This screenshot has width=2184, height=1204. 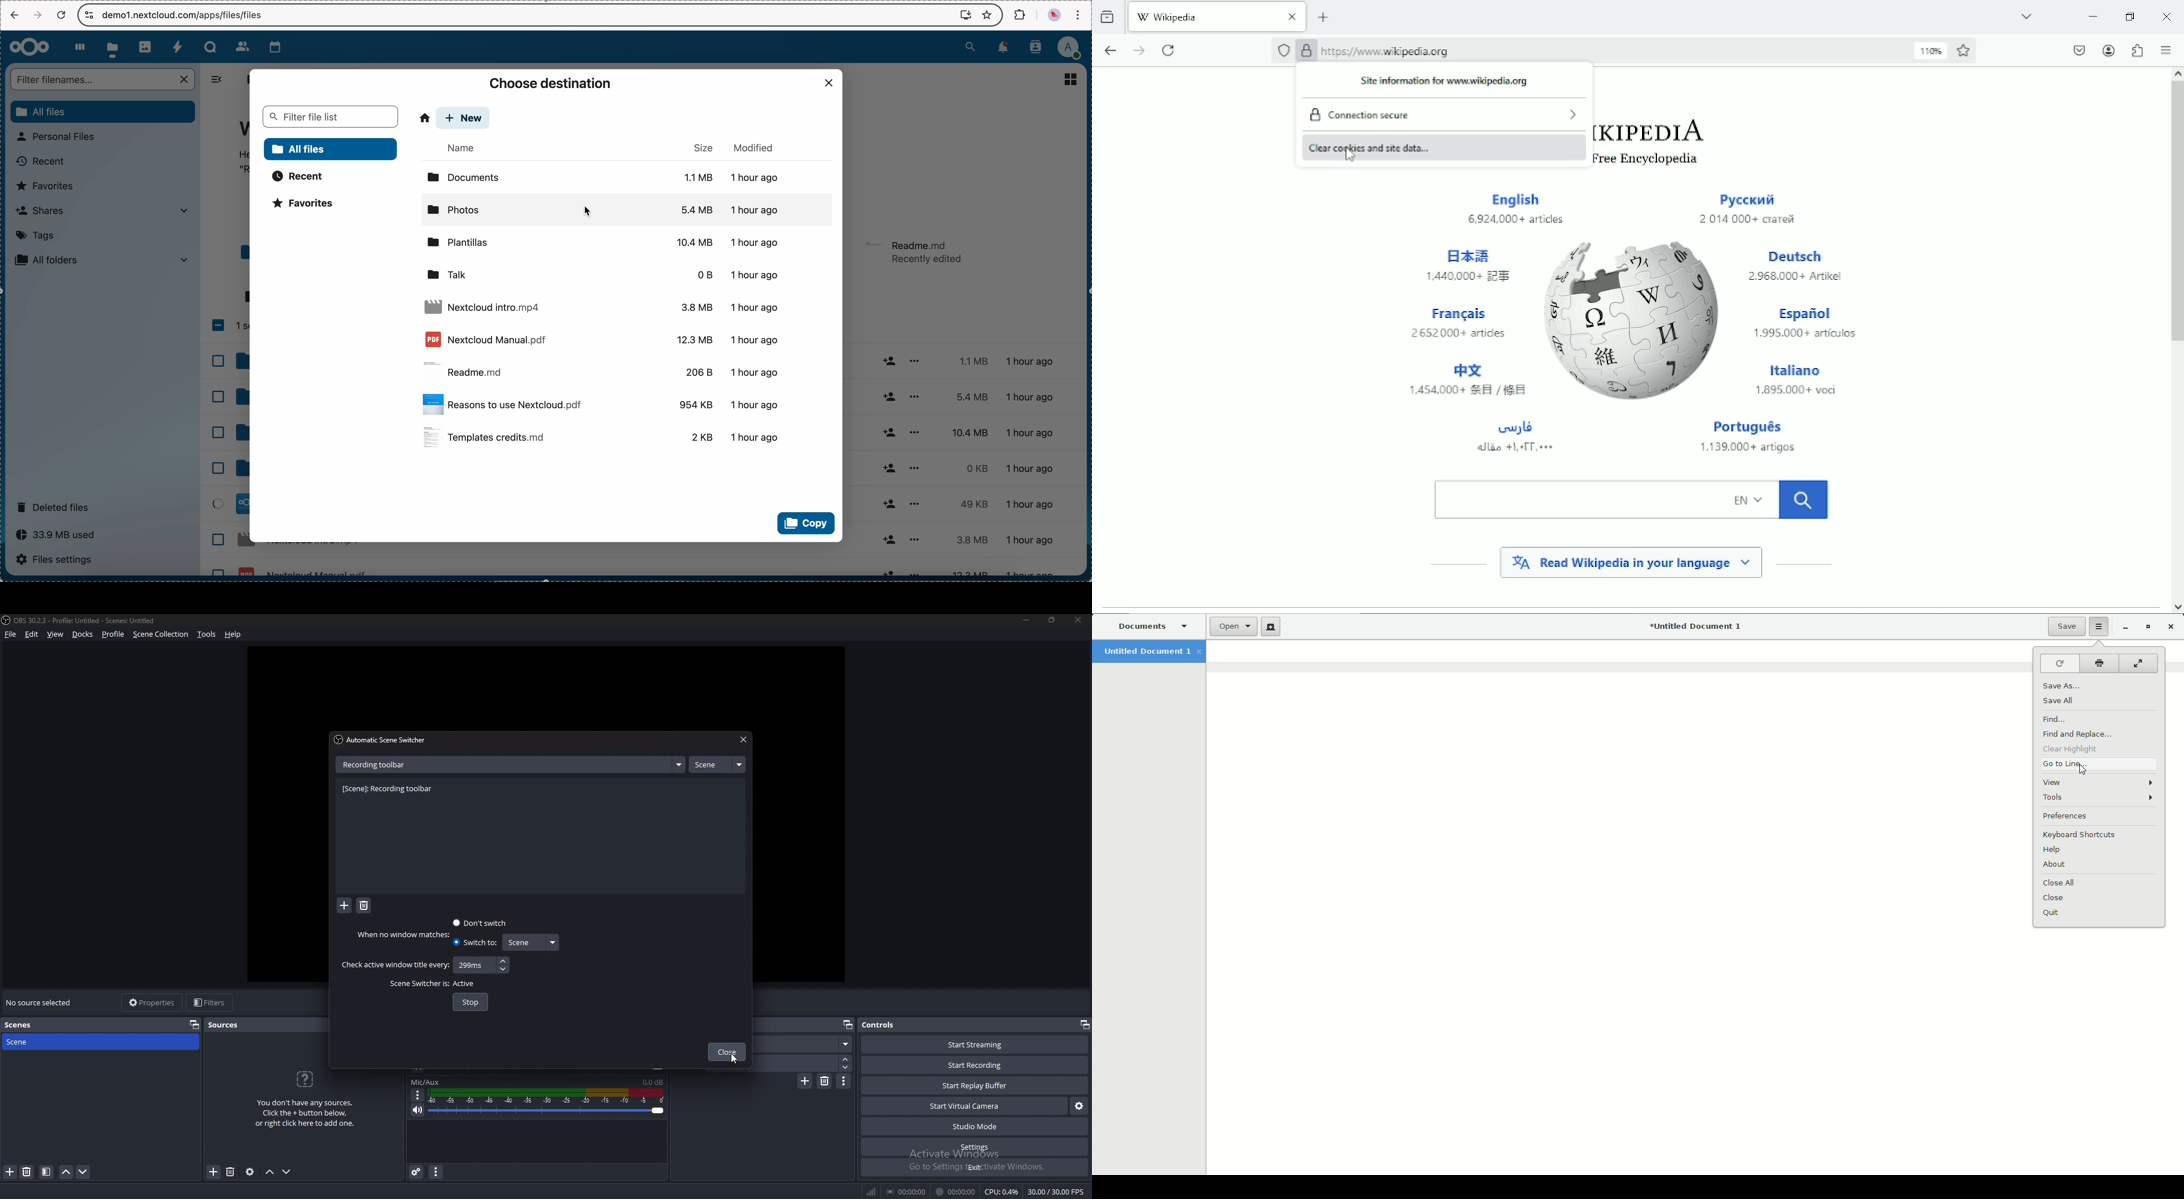 What do you see at coordinates (30, 1042) in the screenshot?
I see `scene` at bounding box center [30, 1042].